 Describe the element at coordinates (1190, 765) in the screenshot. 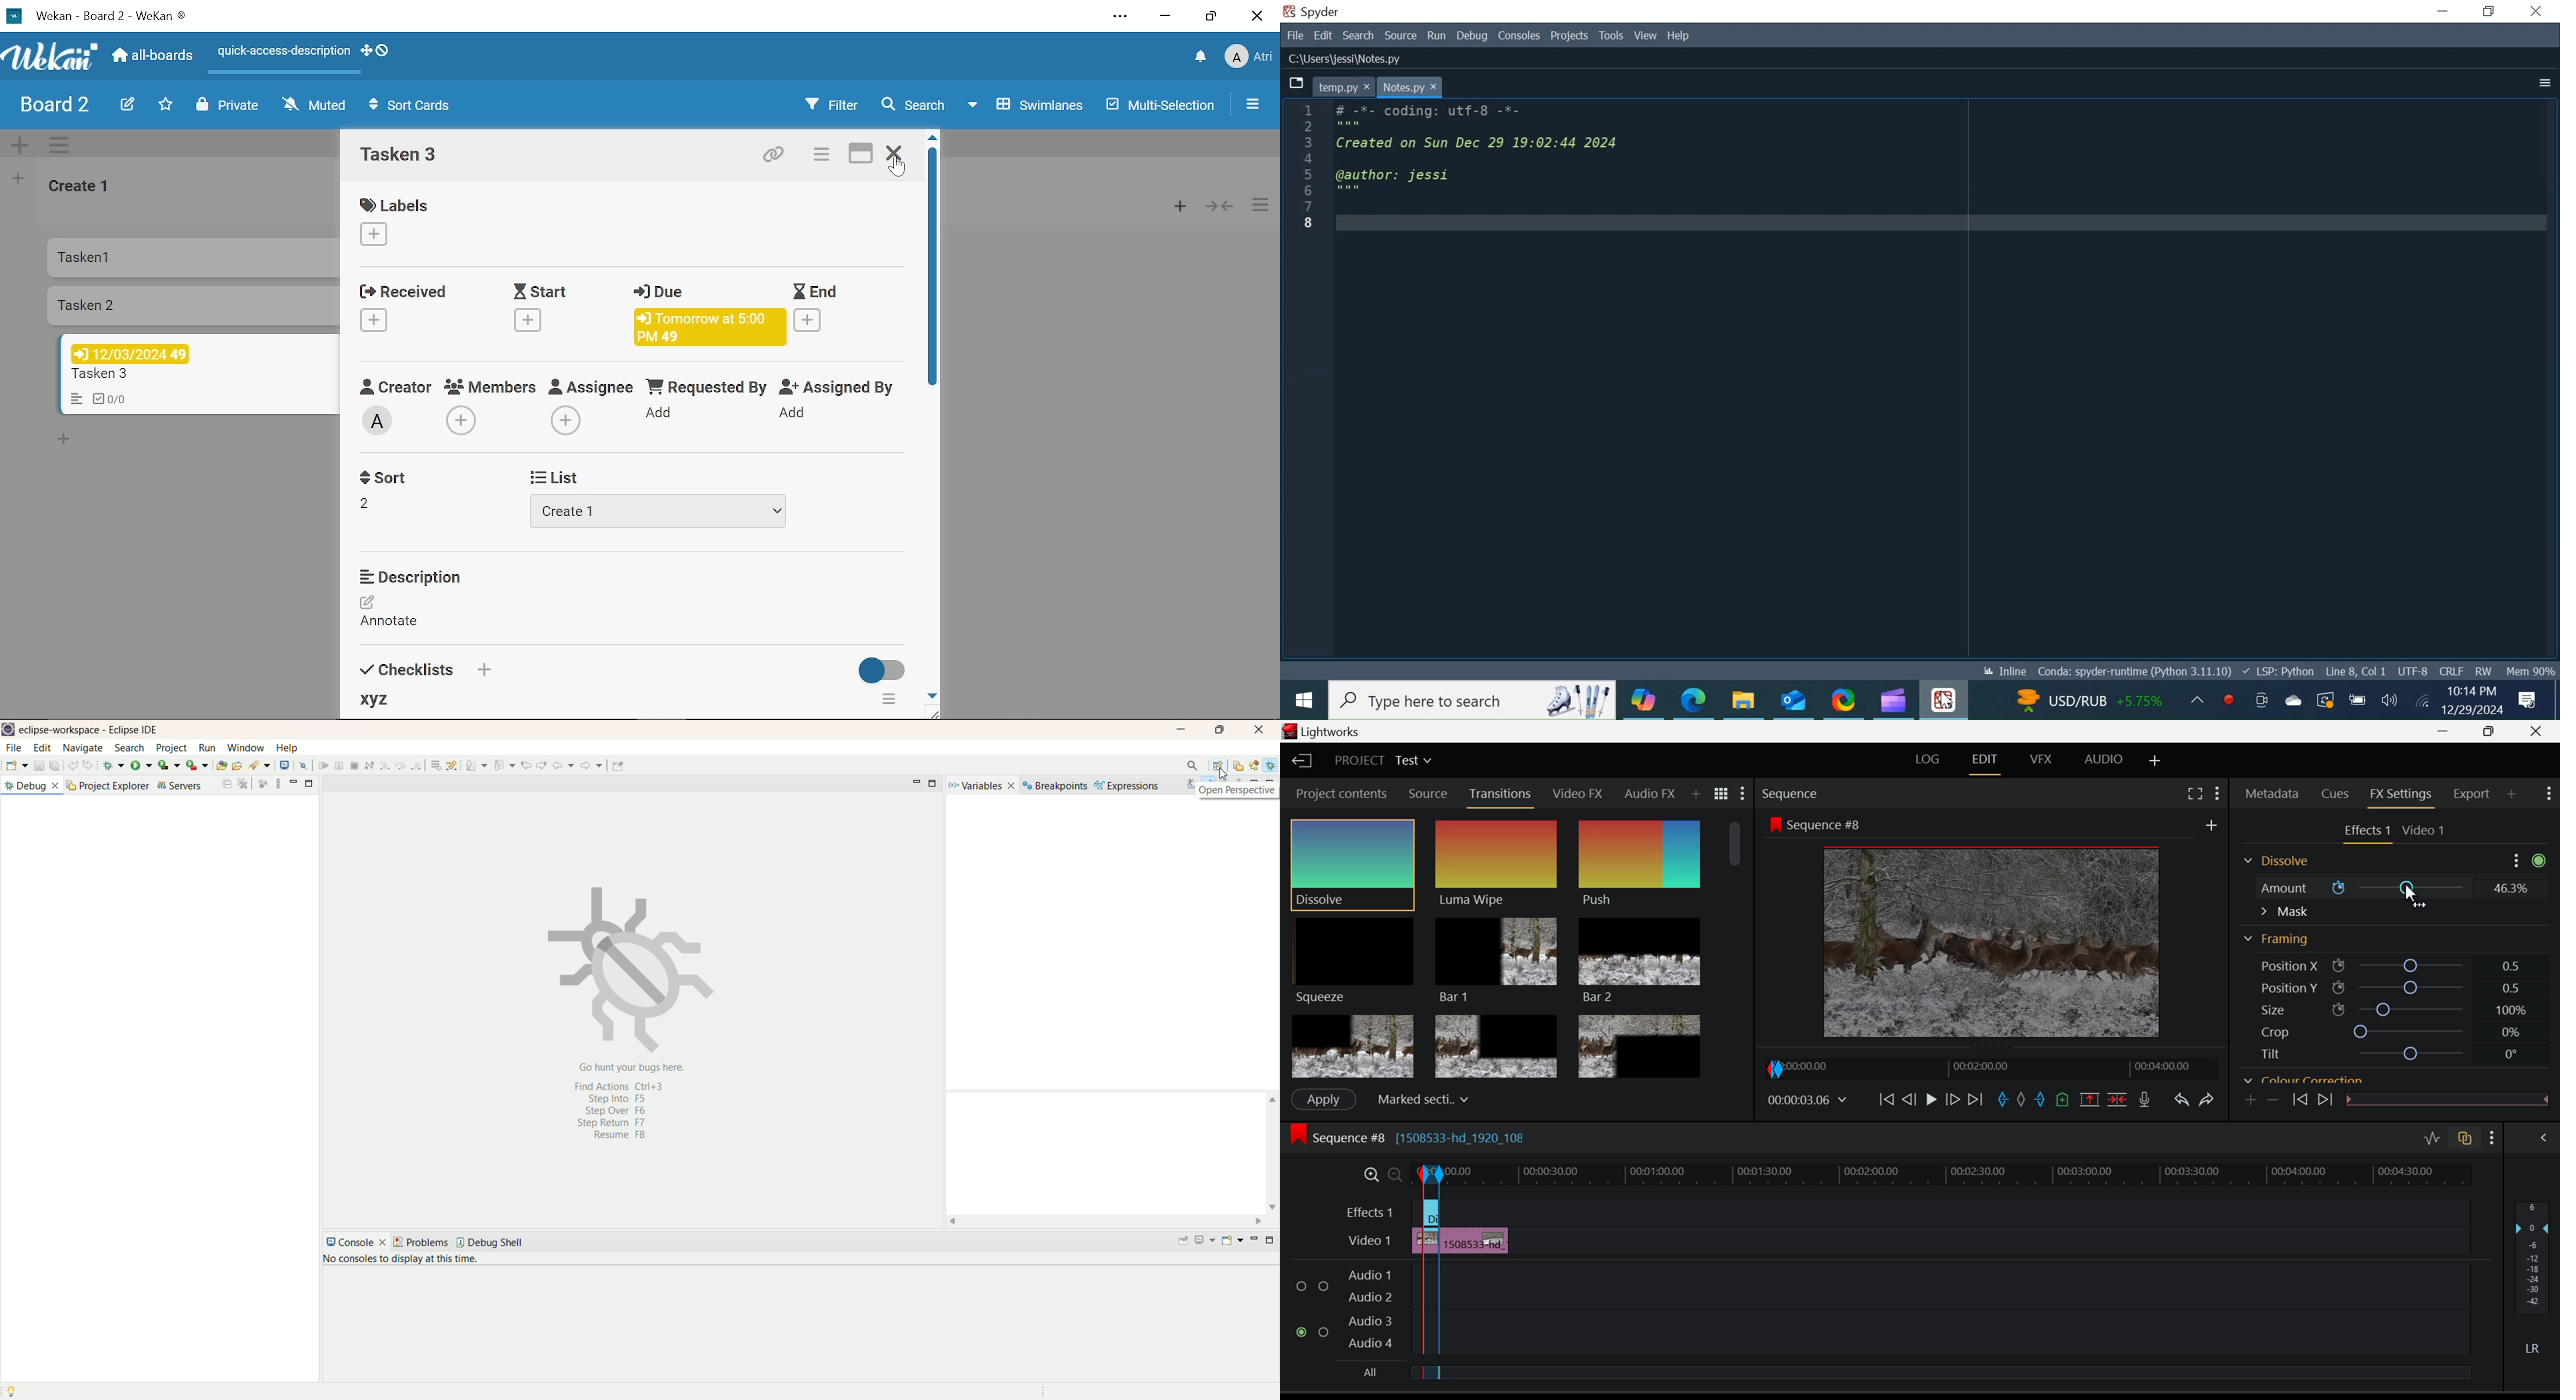

I see `search` at that location.